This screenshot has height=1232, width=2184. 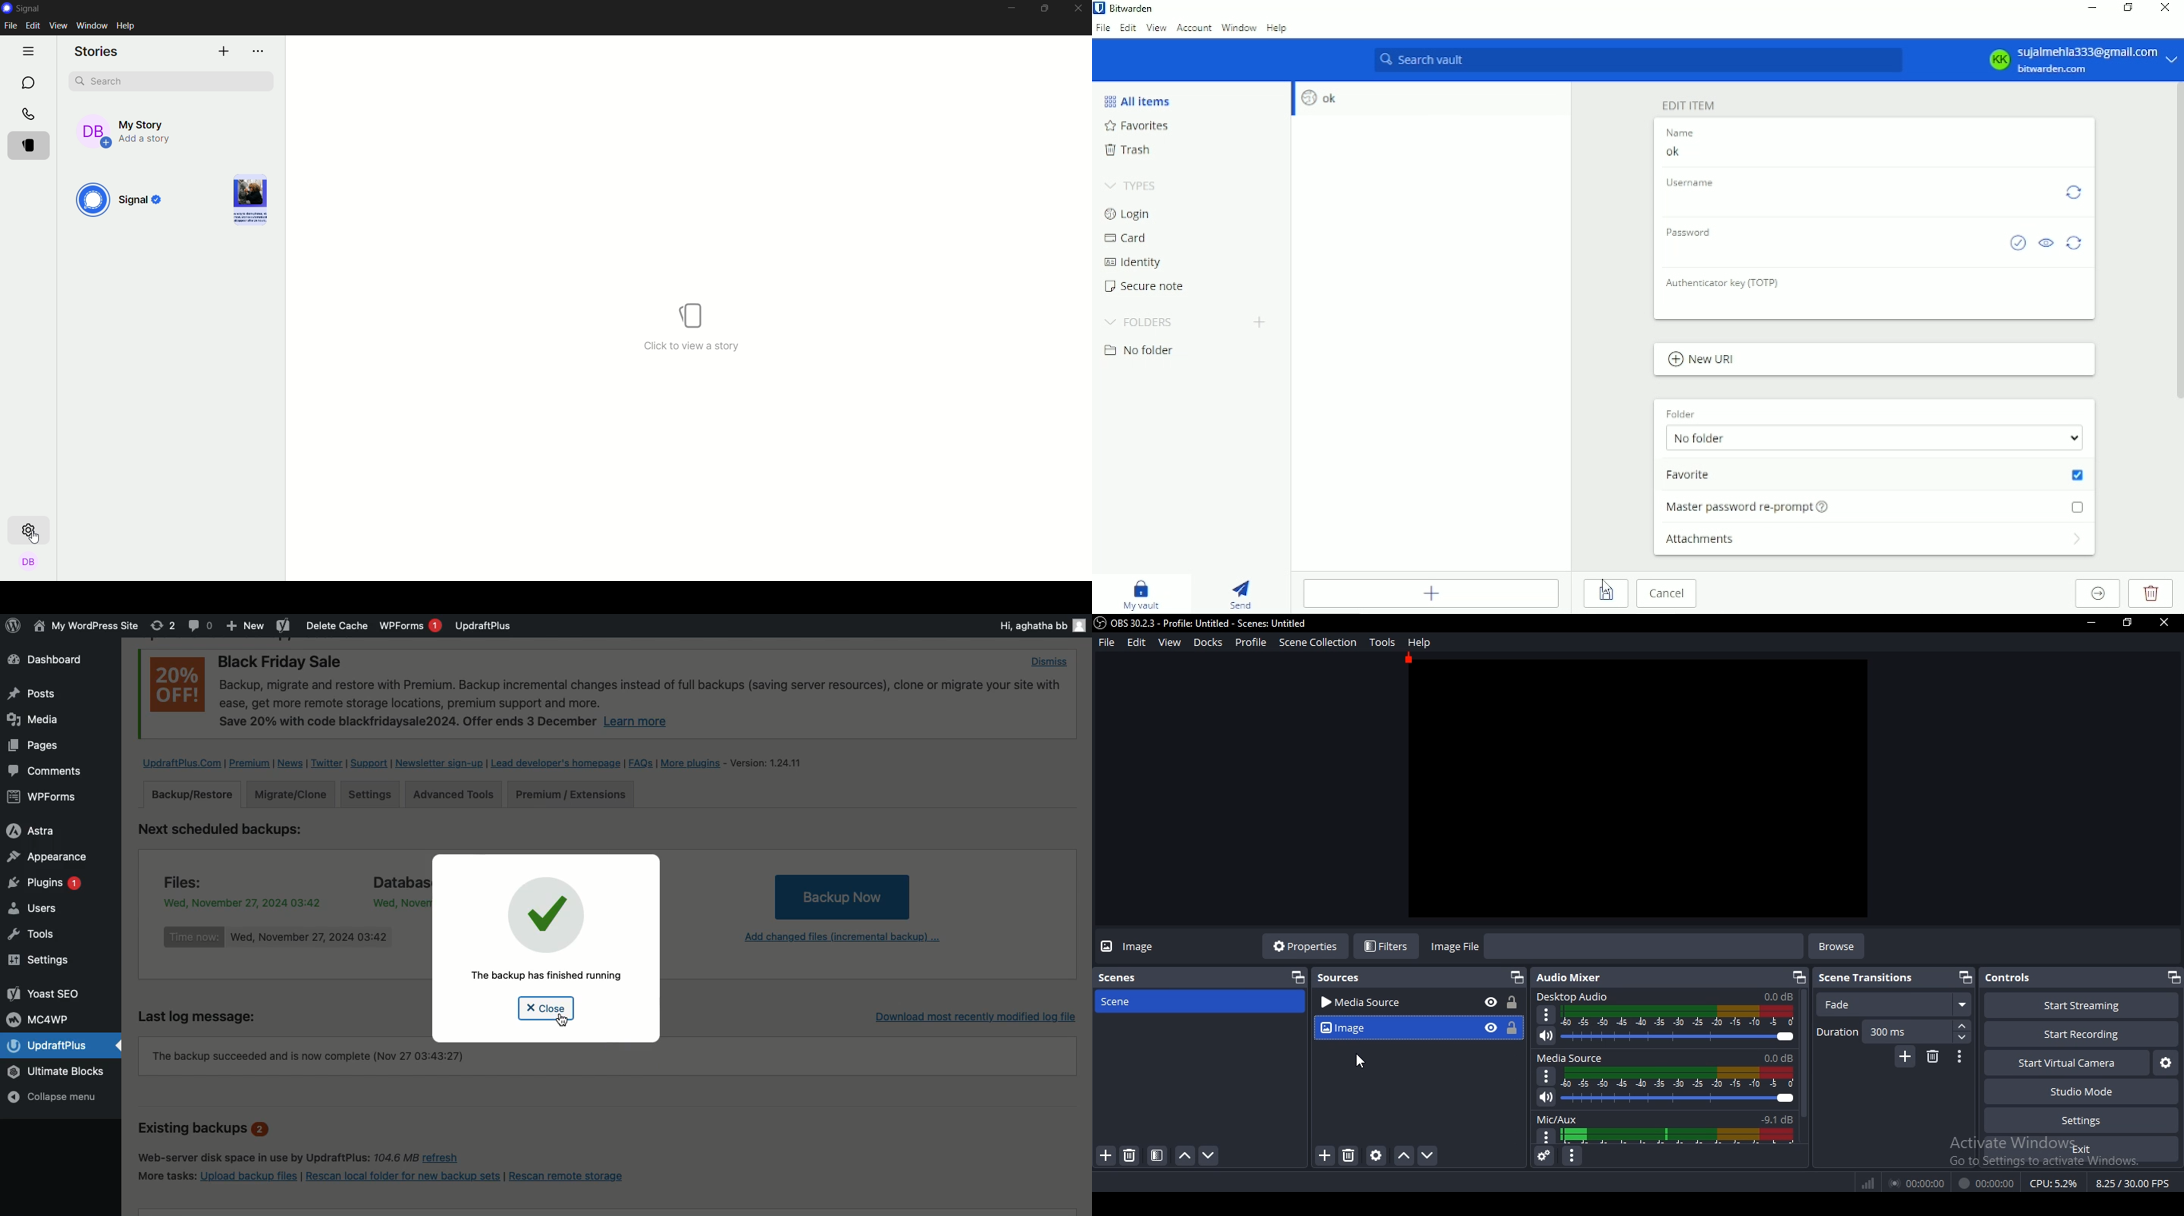 I want to click on chat, so click(x=27, y=82).